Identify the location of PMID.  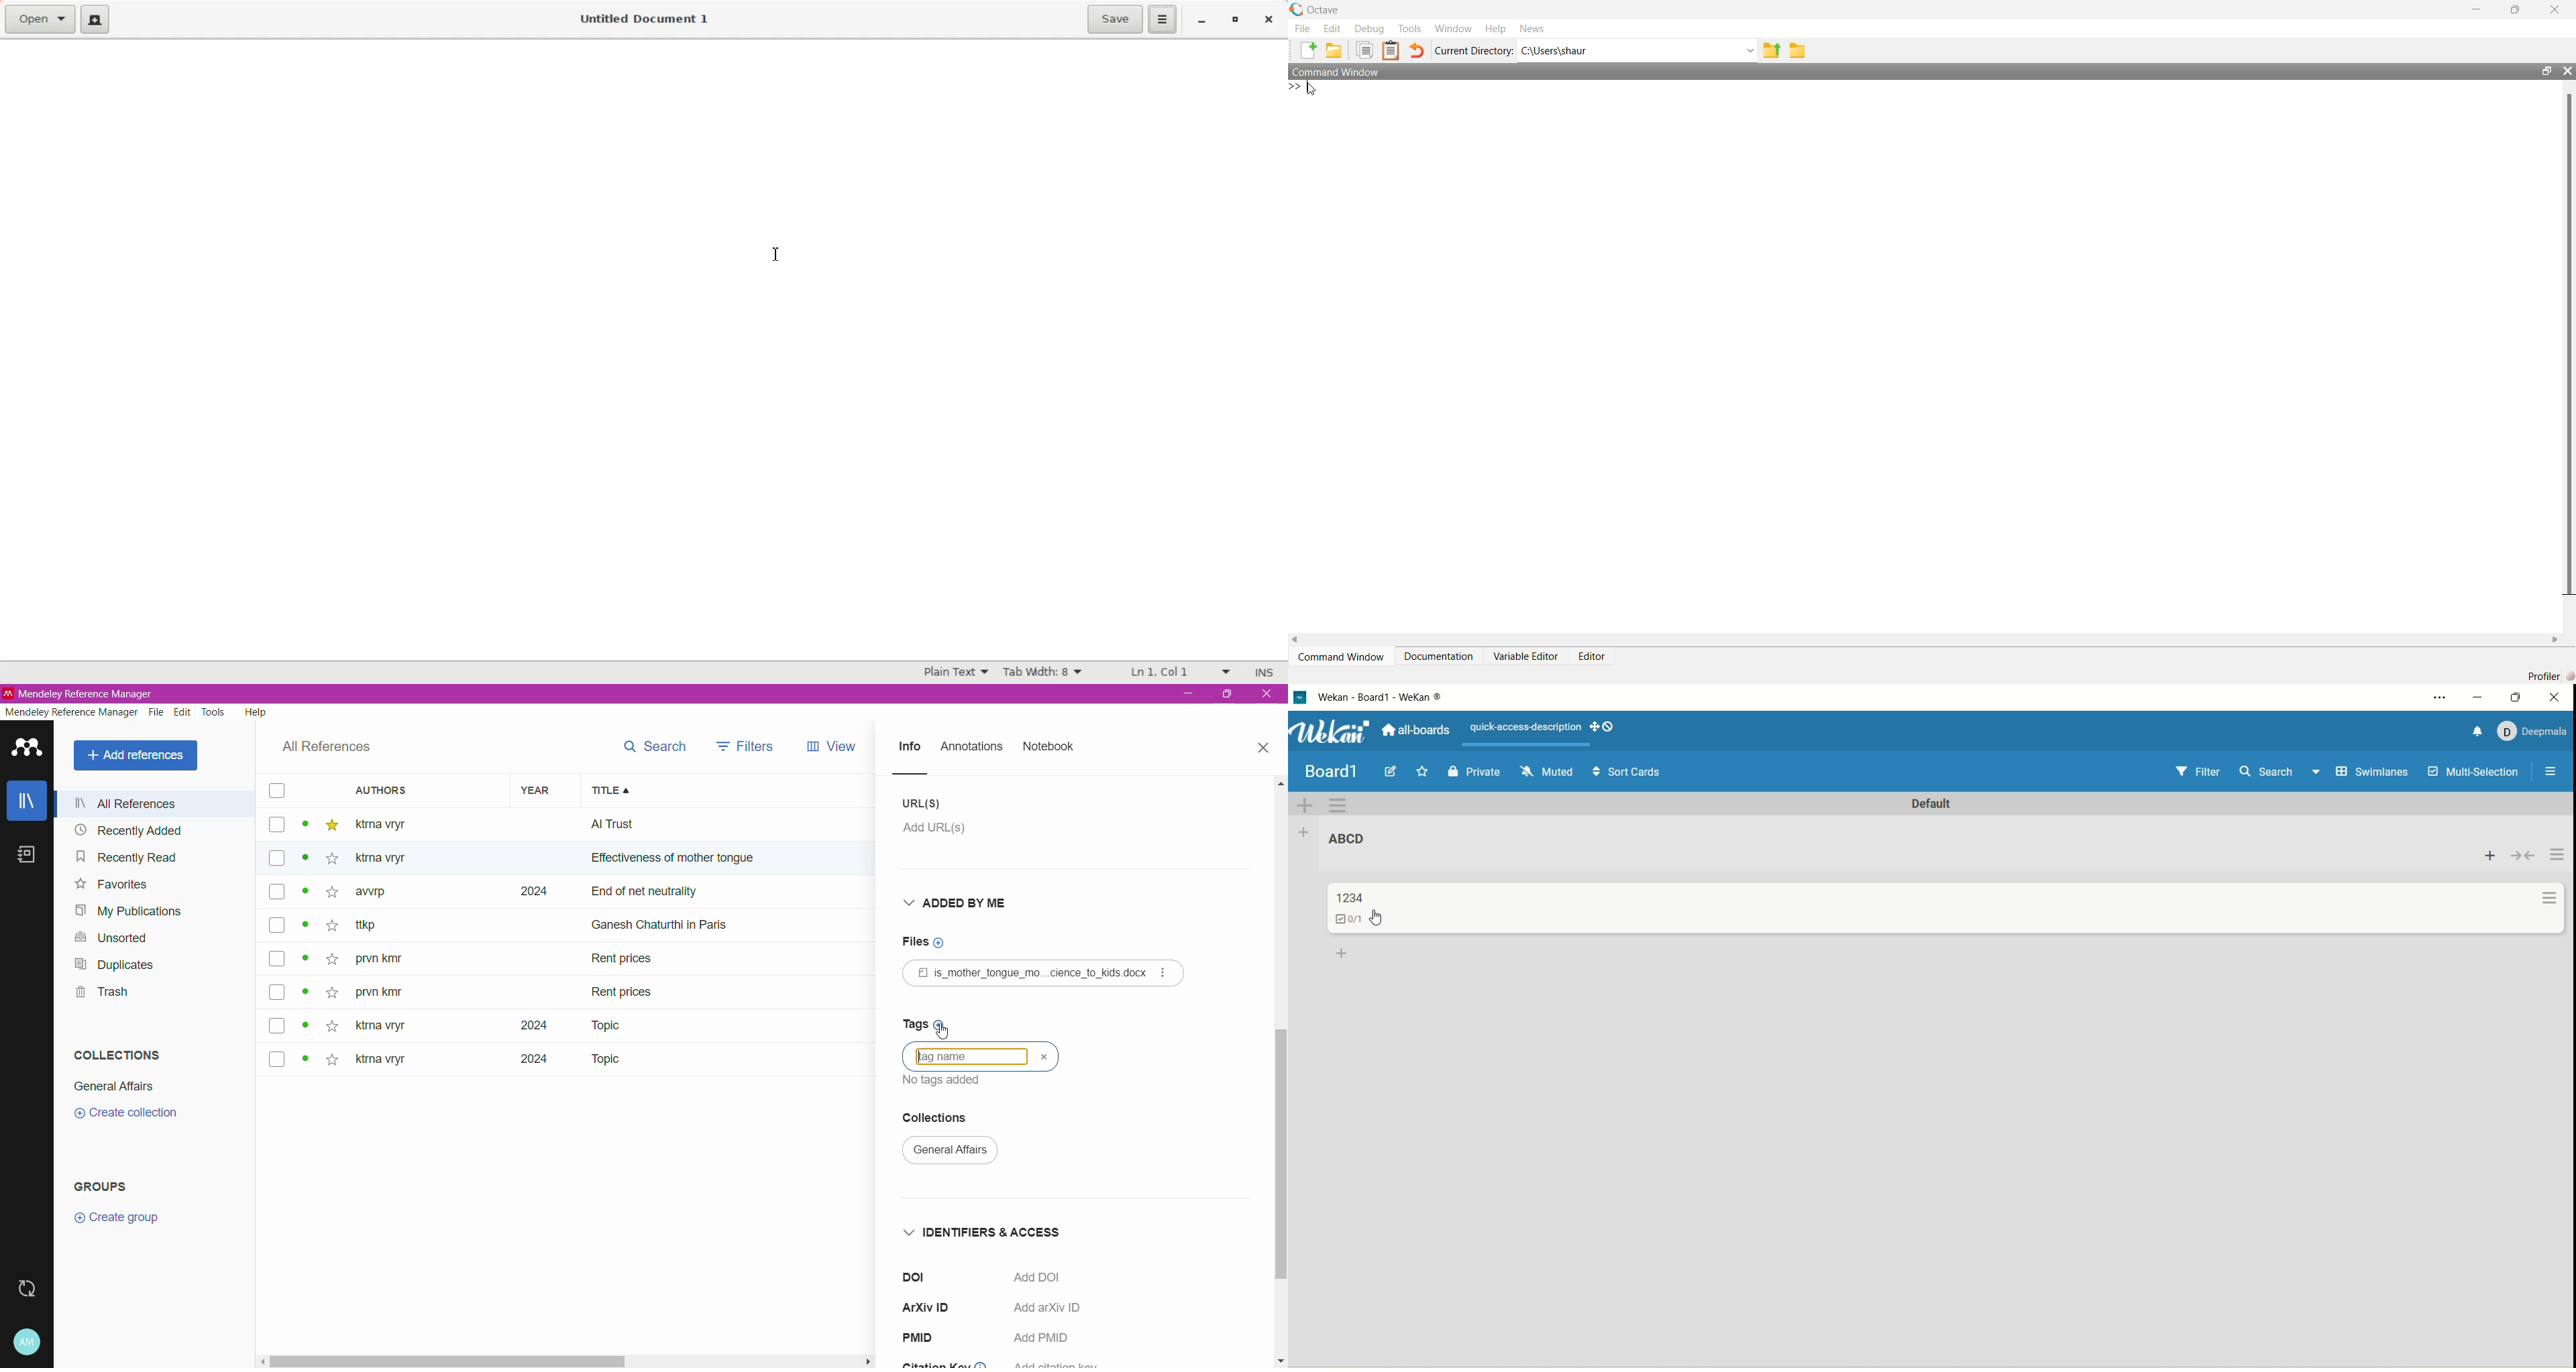
(922, 1338).